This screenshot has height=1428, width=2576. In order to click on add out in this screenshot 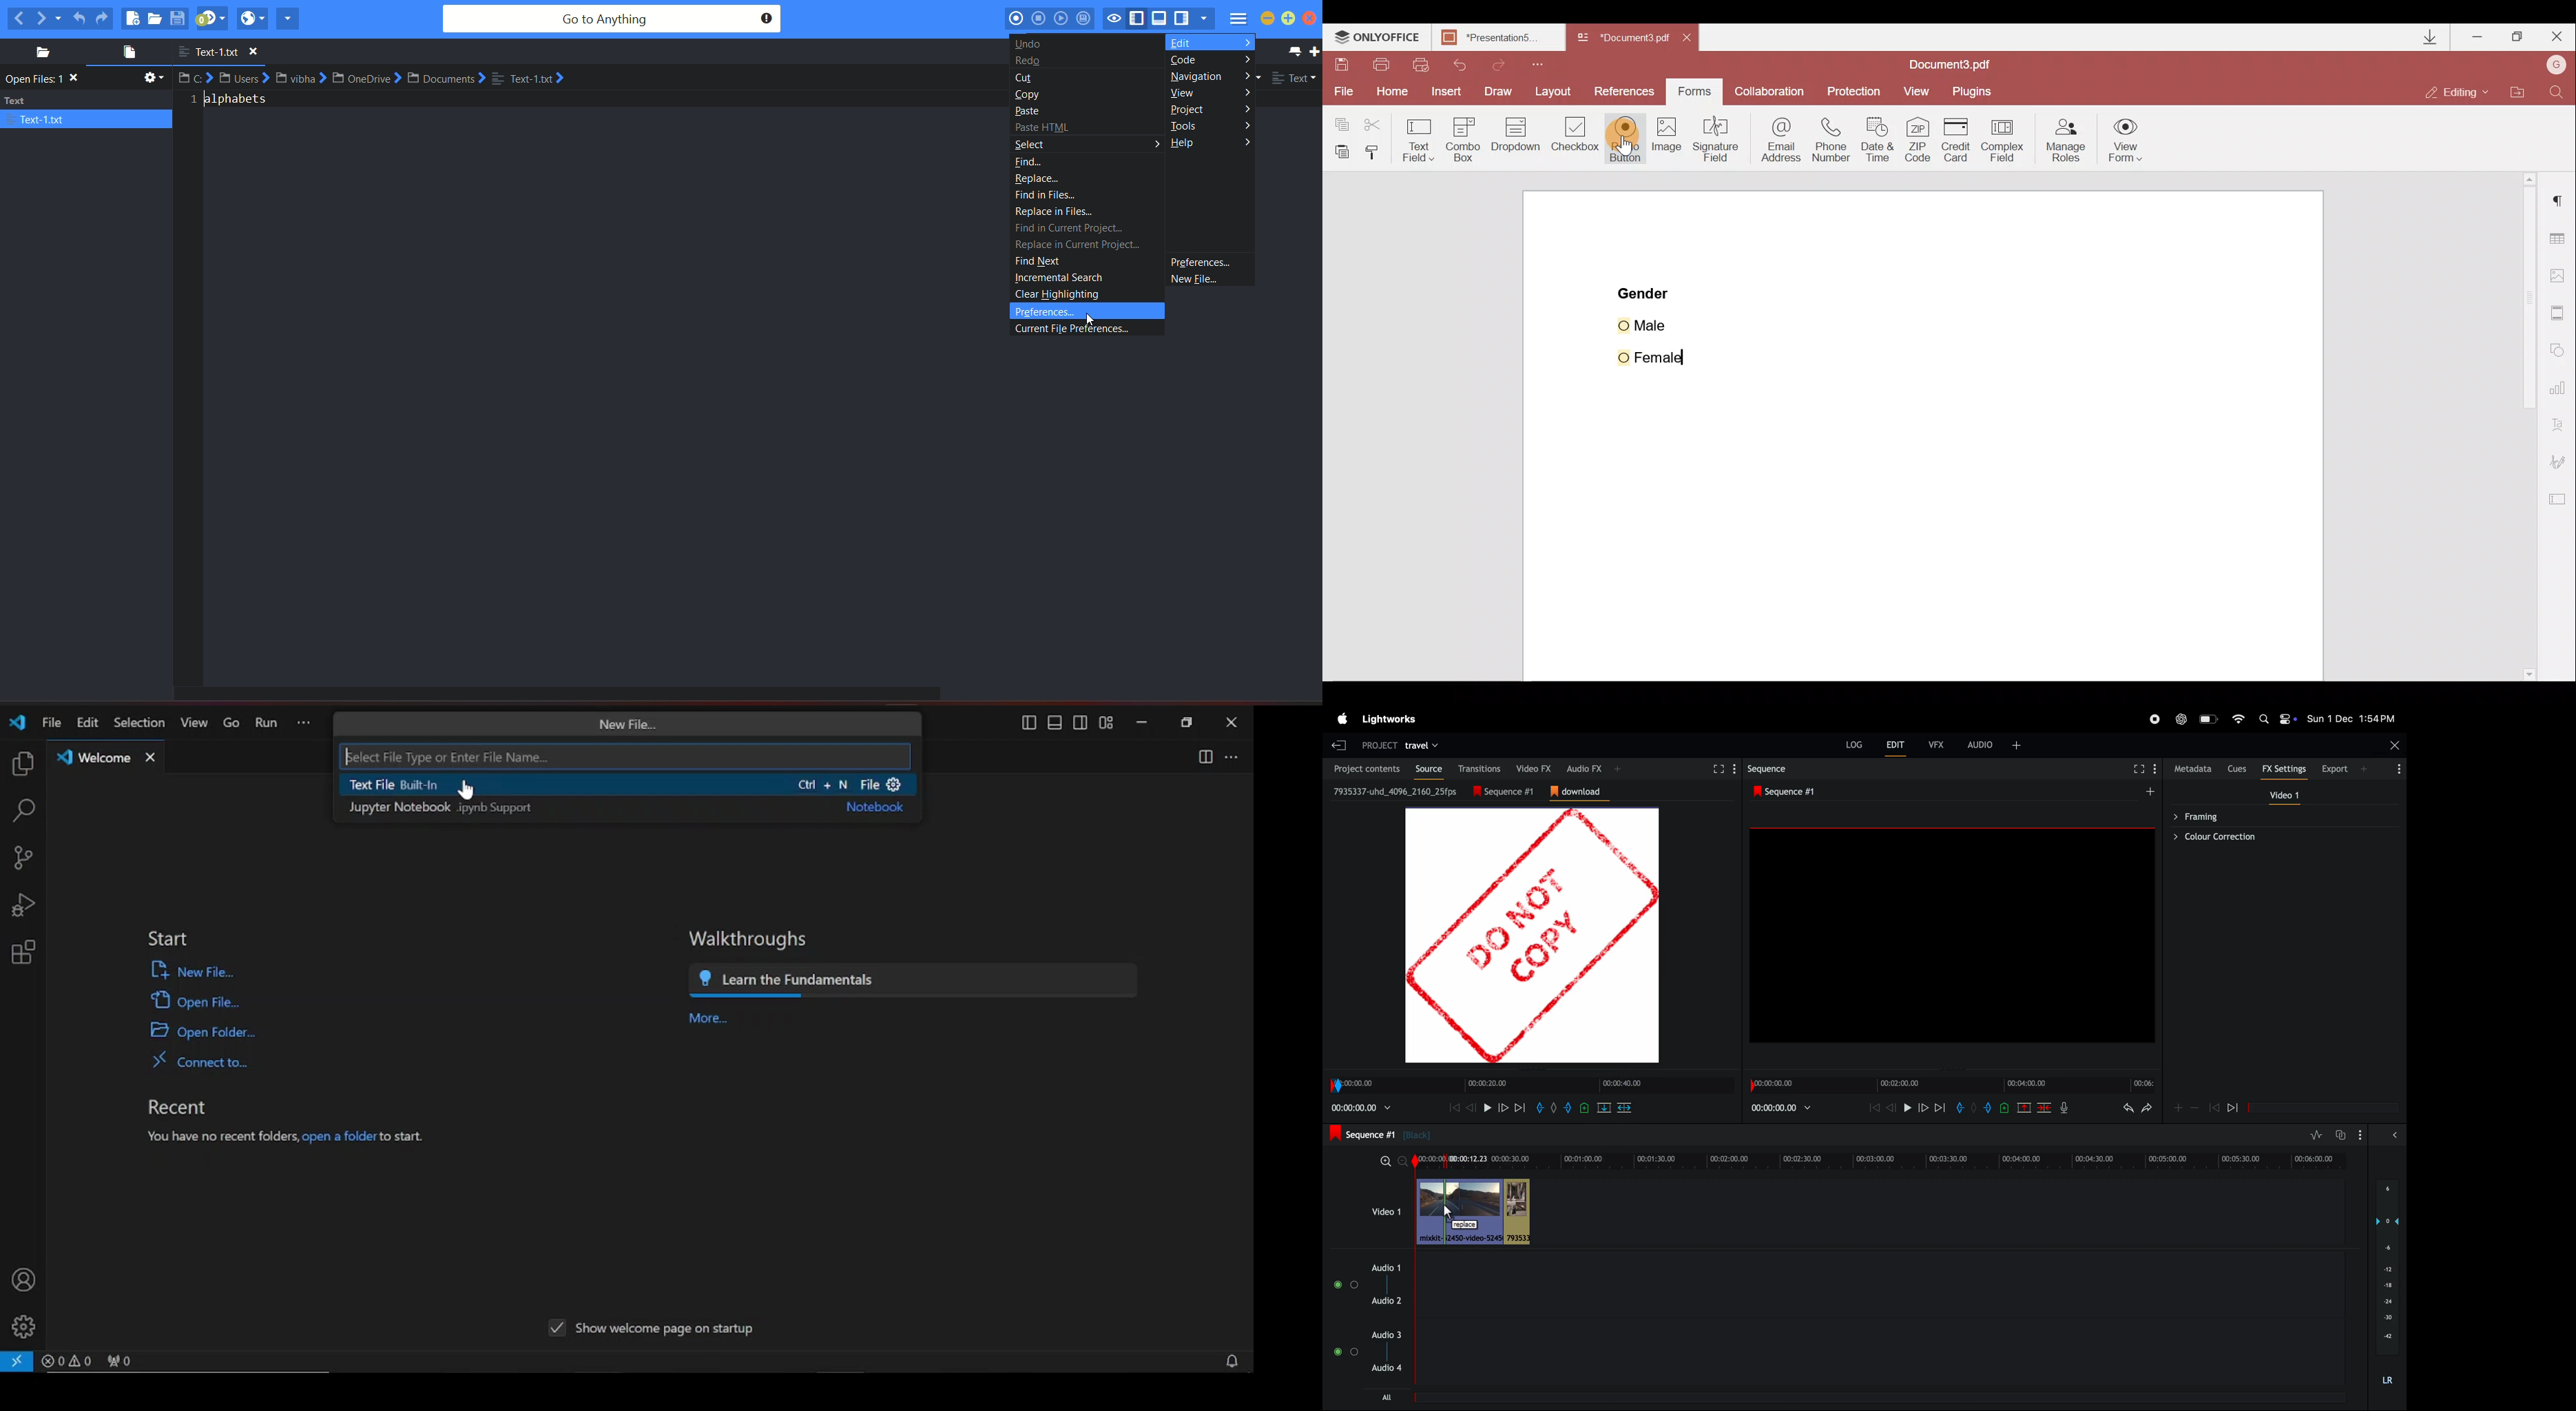, I will do `click(1989, 1108)`.